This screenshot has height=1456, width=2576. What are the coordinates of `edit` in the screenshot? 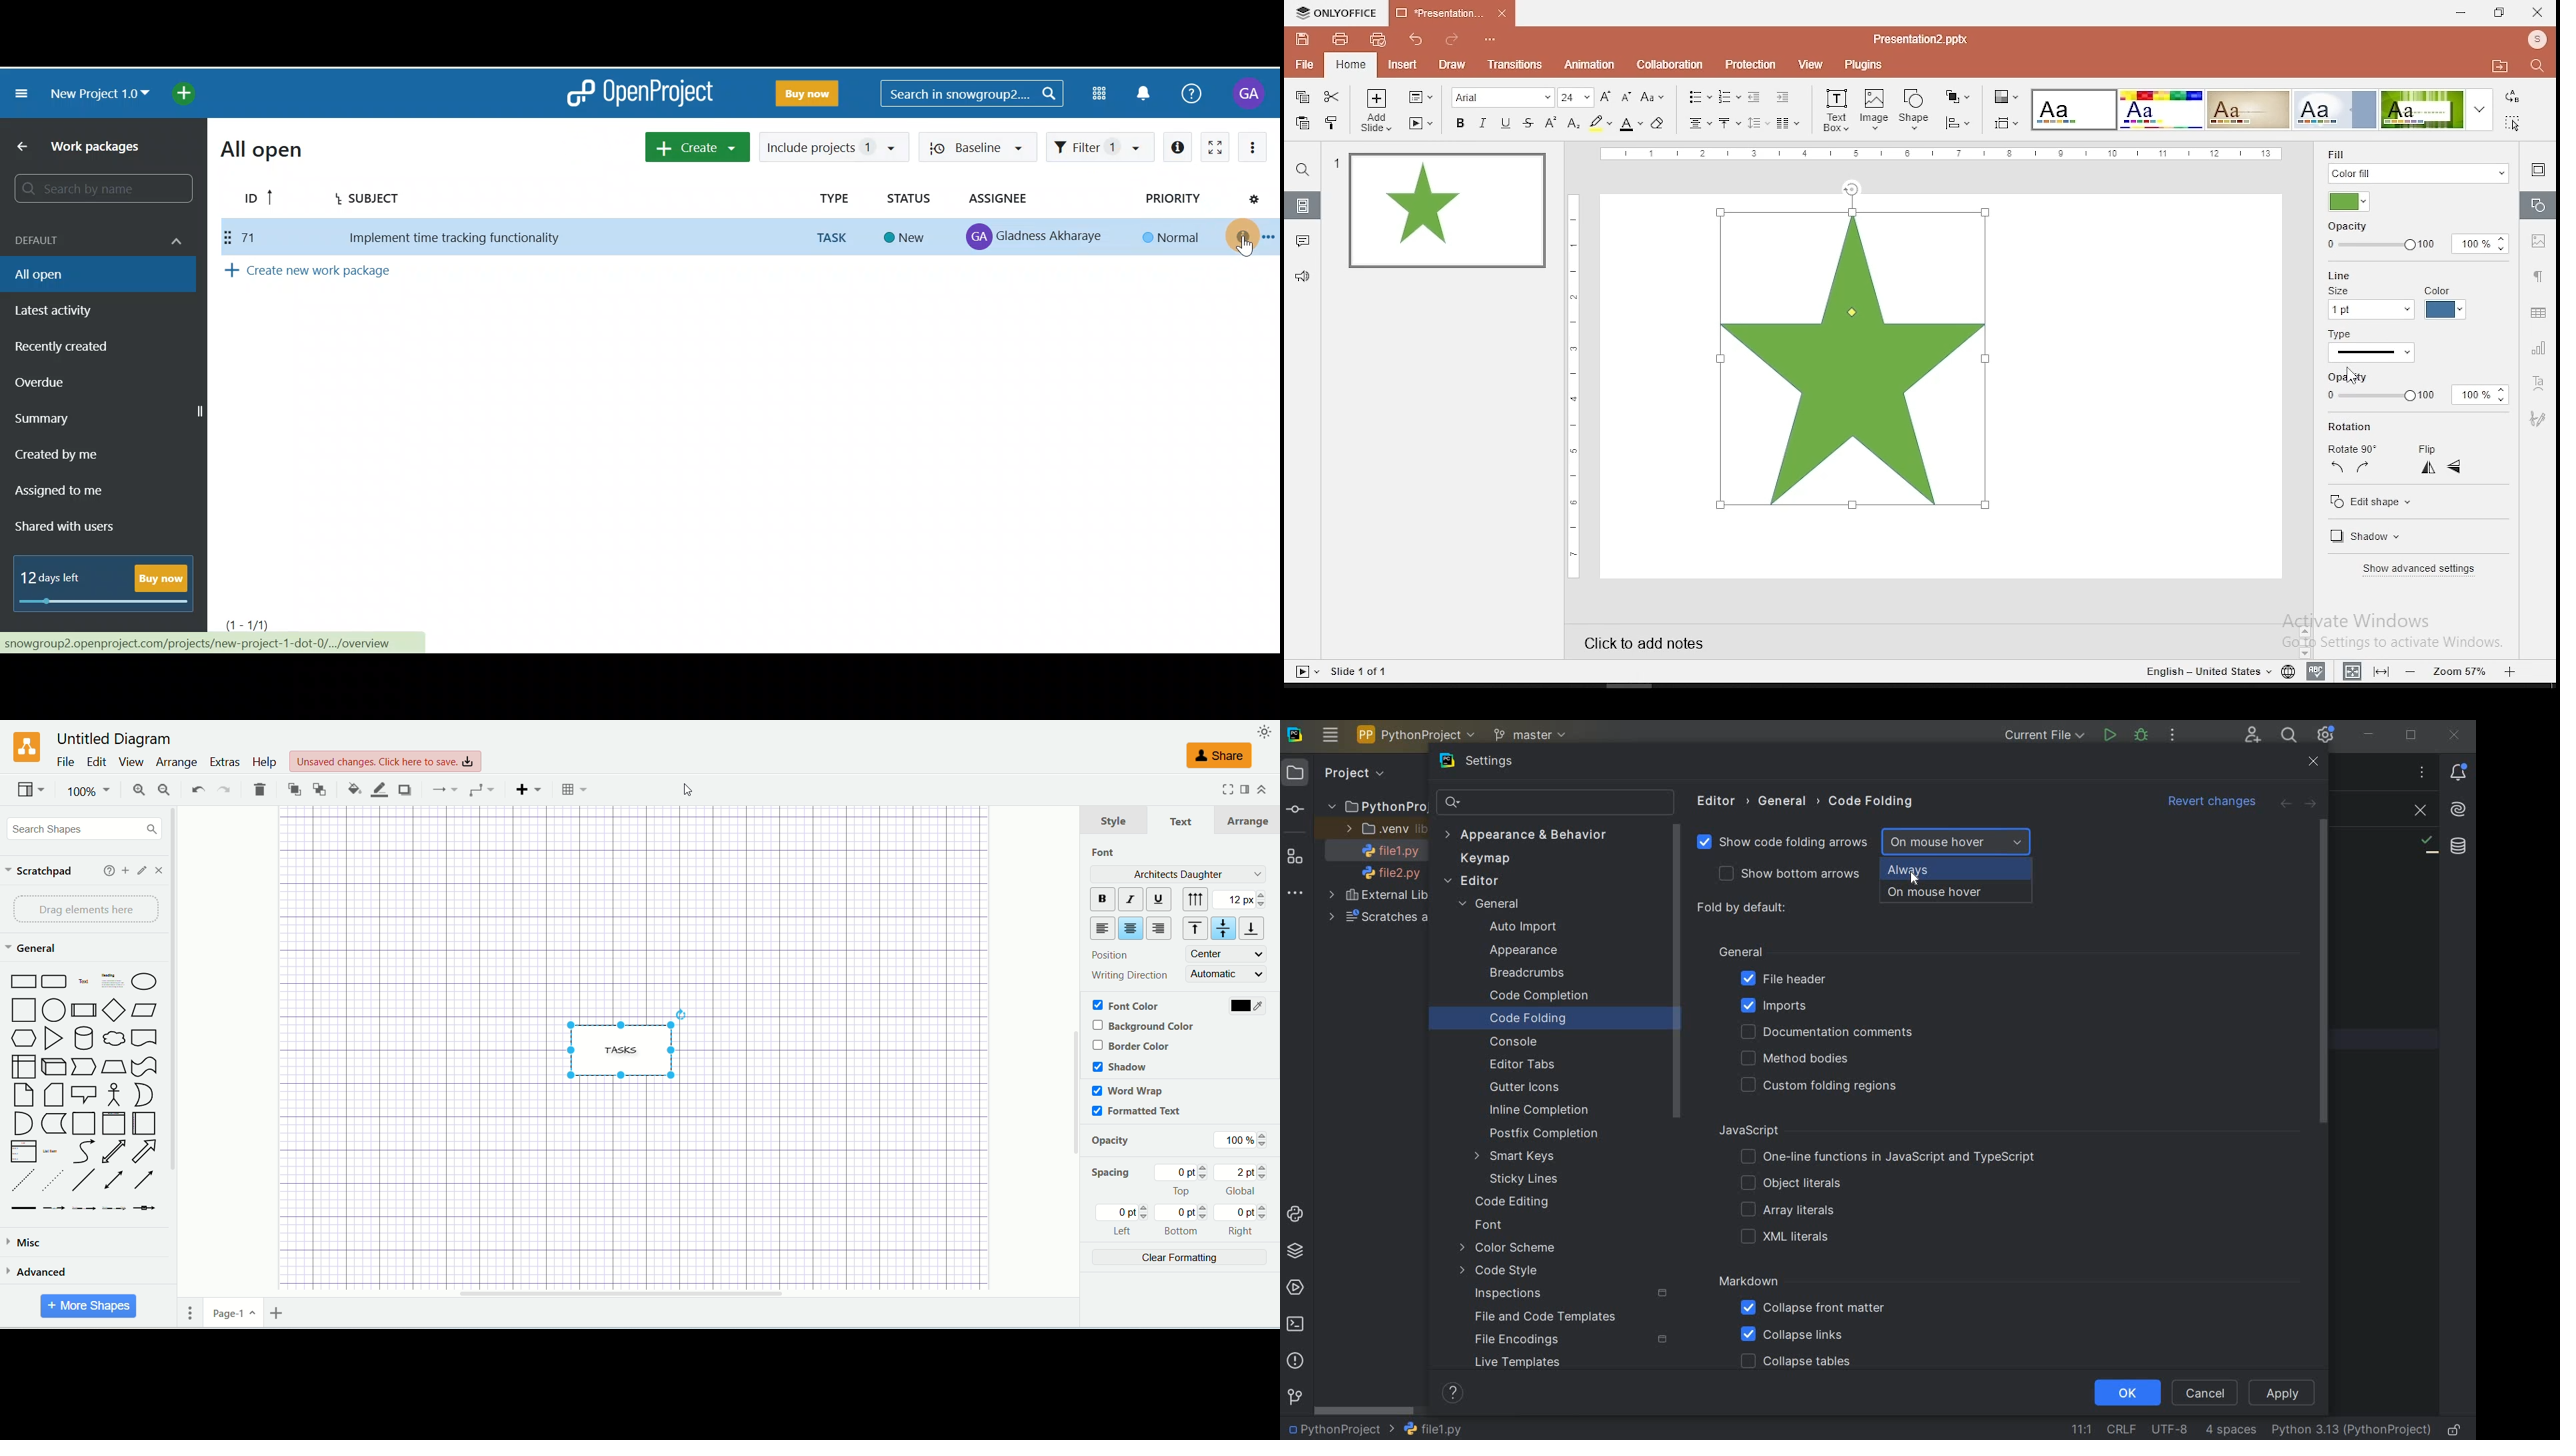 It's located at (94, 761).